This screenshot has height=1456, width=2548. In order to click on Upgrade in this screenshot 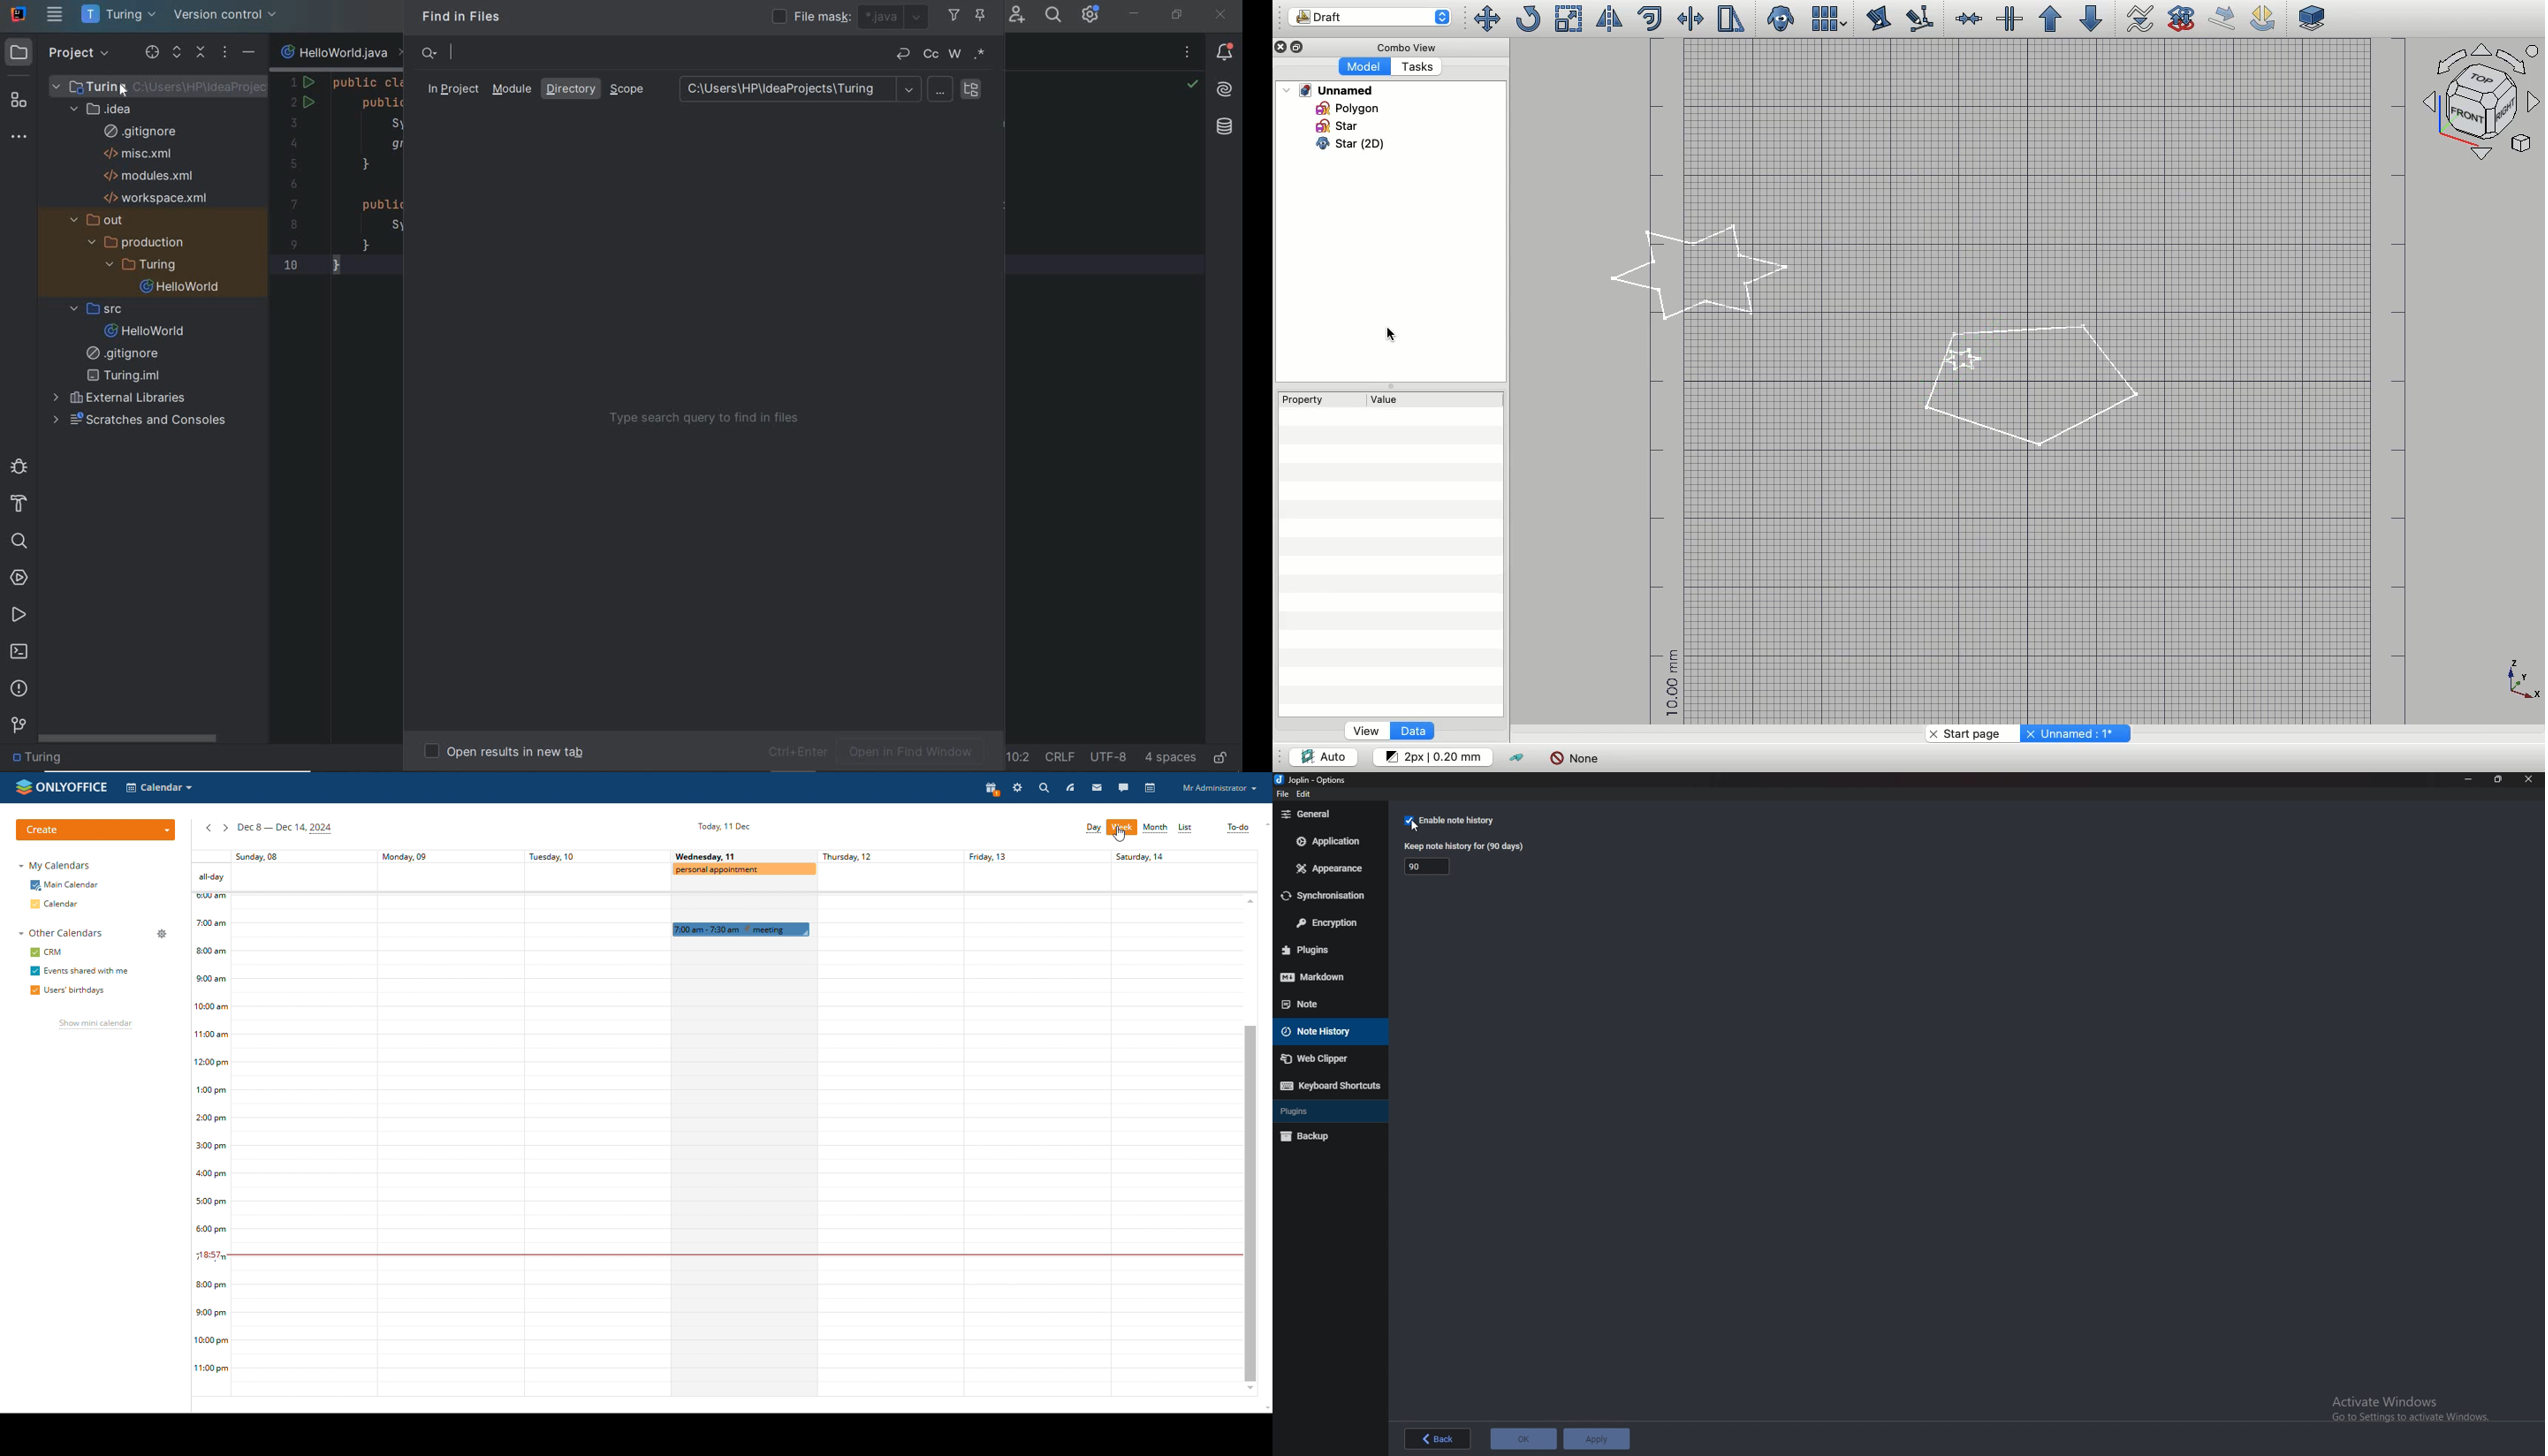, I will do `click(2050, 19)`.